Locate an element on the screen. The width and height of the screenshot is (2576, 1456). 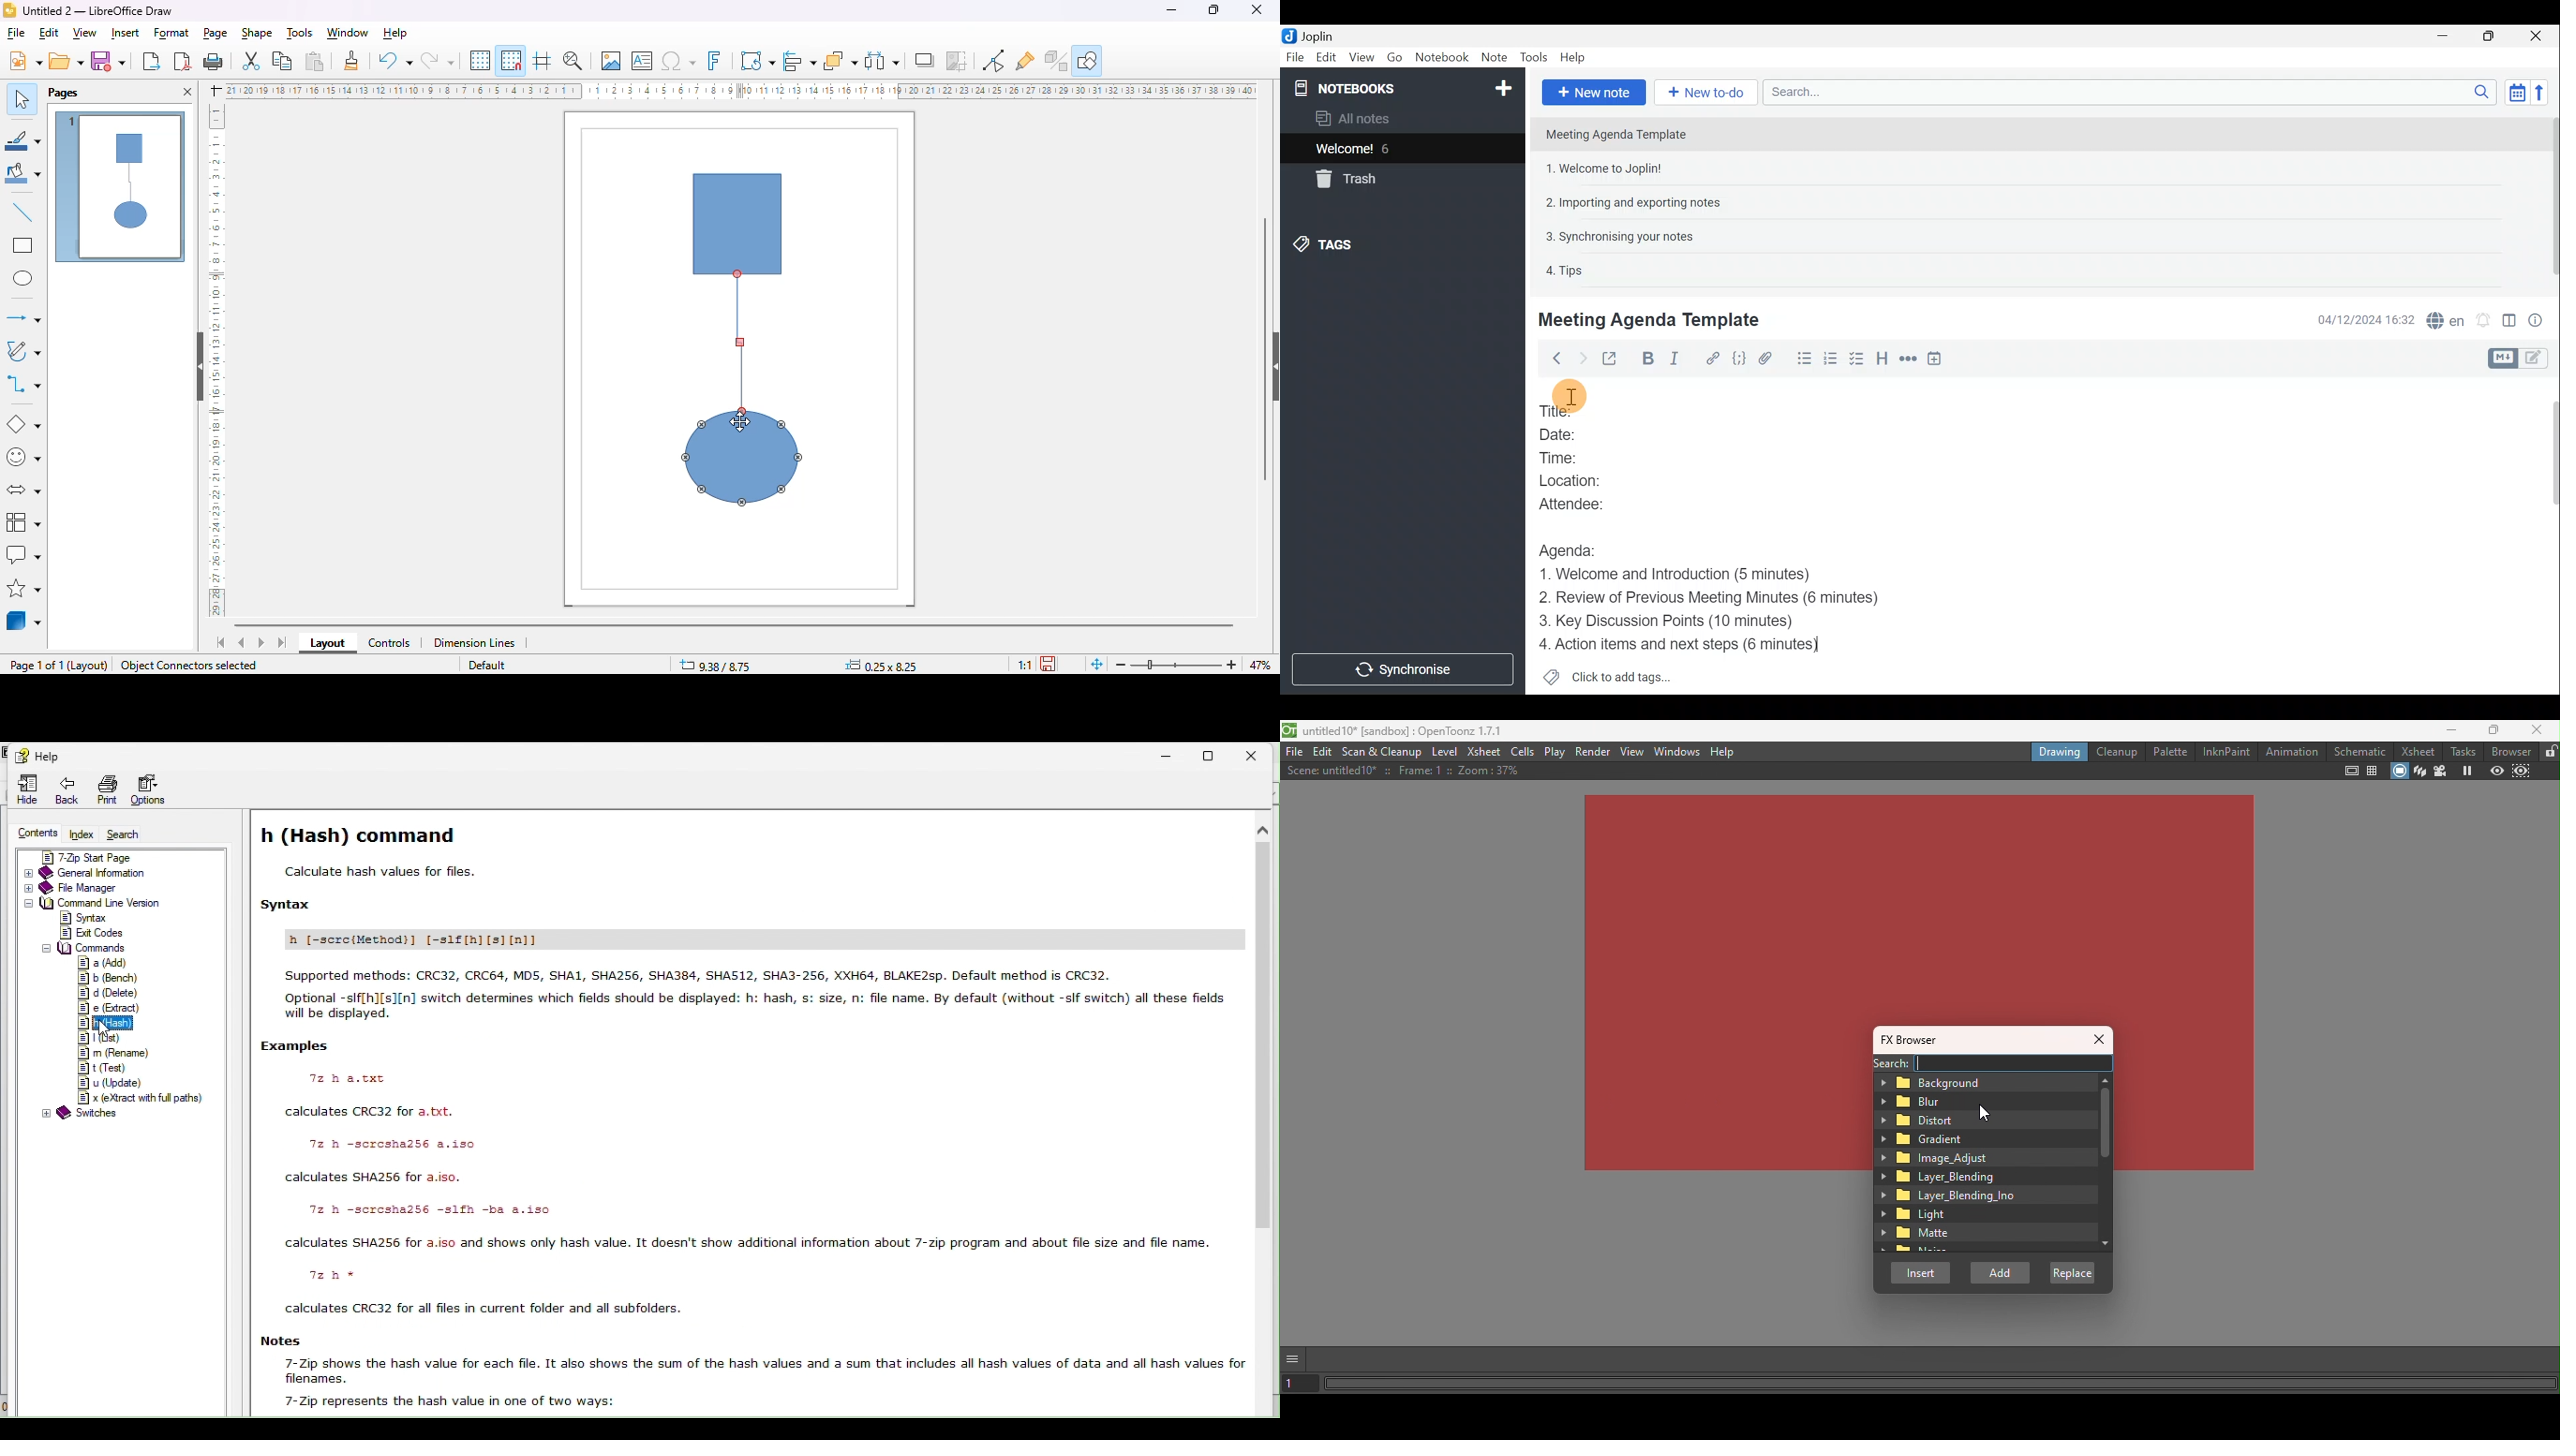
window is located at coordinates (348, 33).